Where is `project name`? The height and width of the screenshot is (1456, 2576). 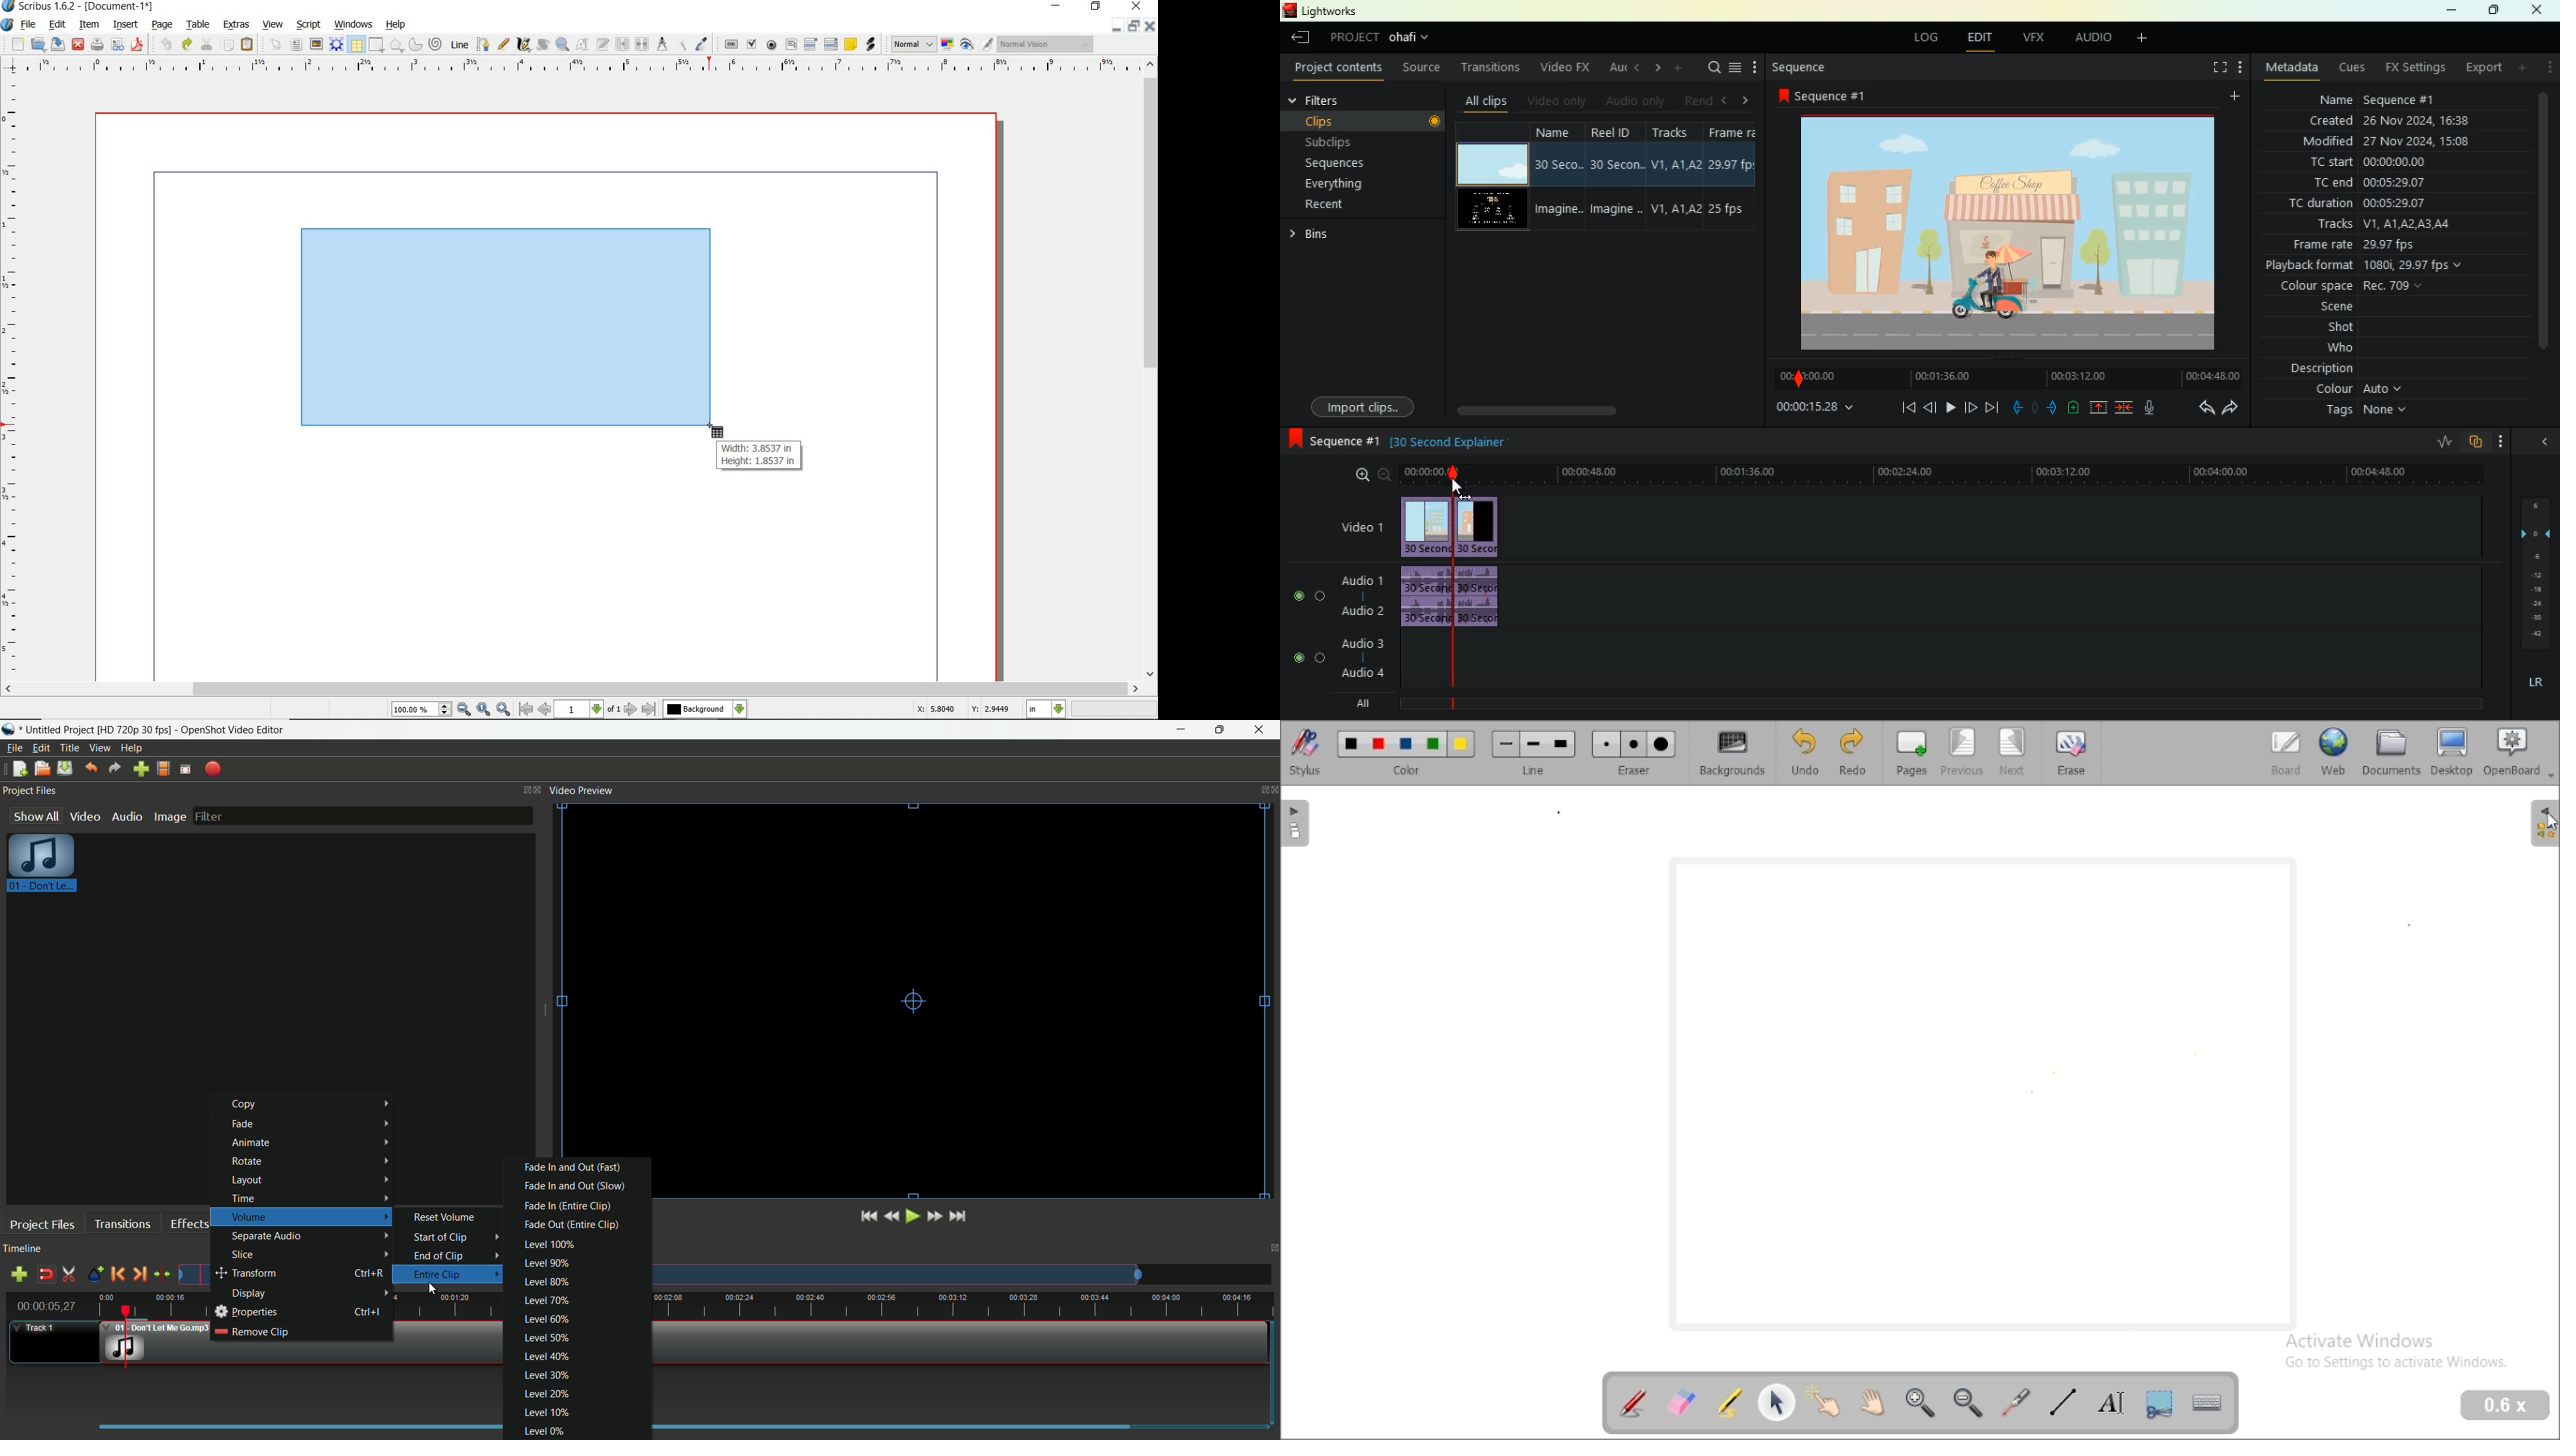 project name is located at coordinates (61, 730).